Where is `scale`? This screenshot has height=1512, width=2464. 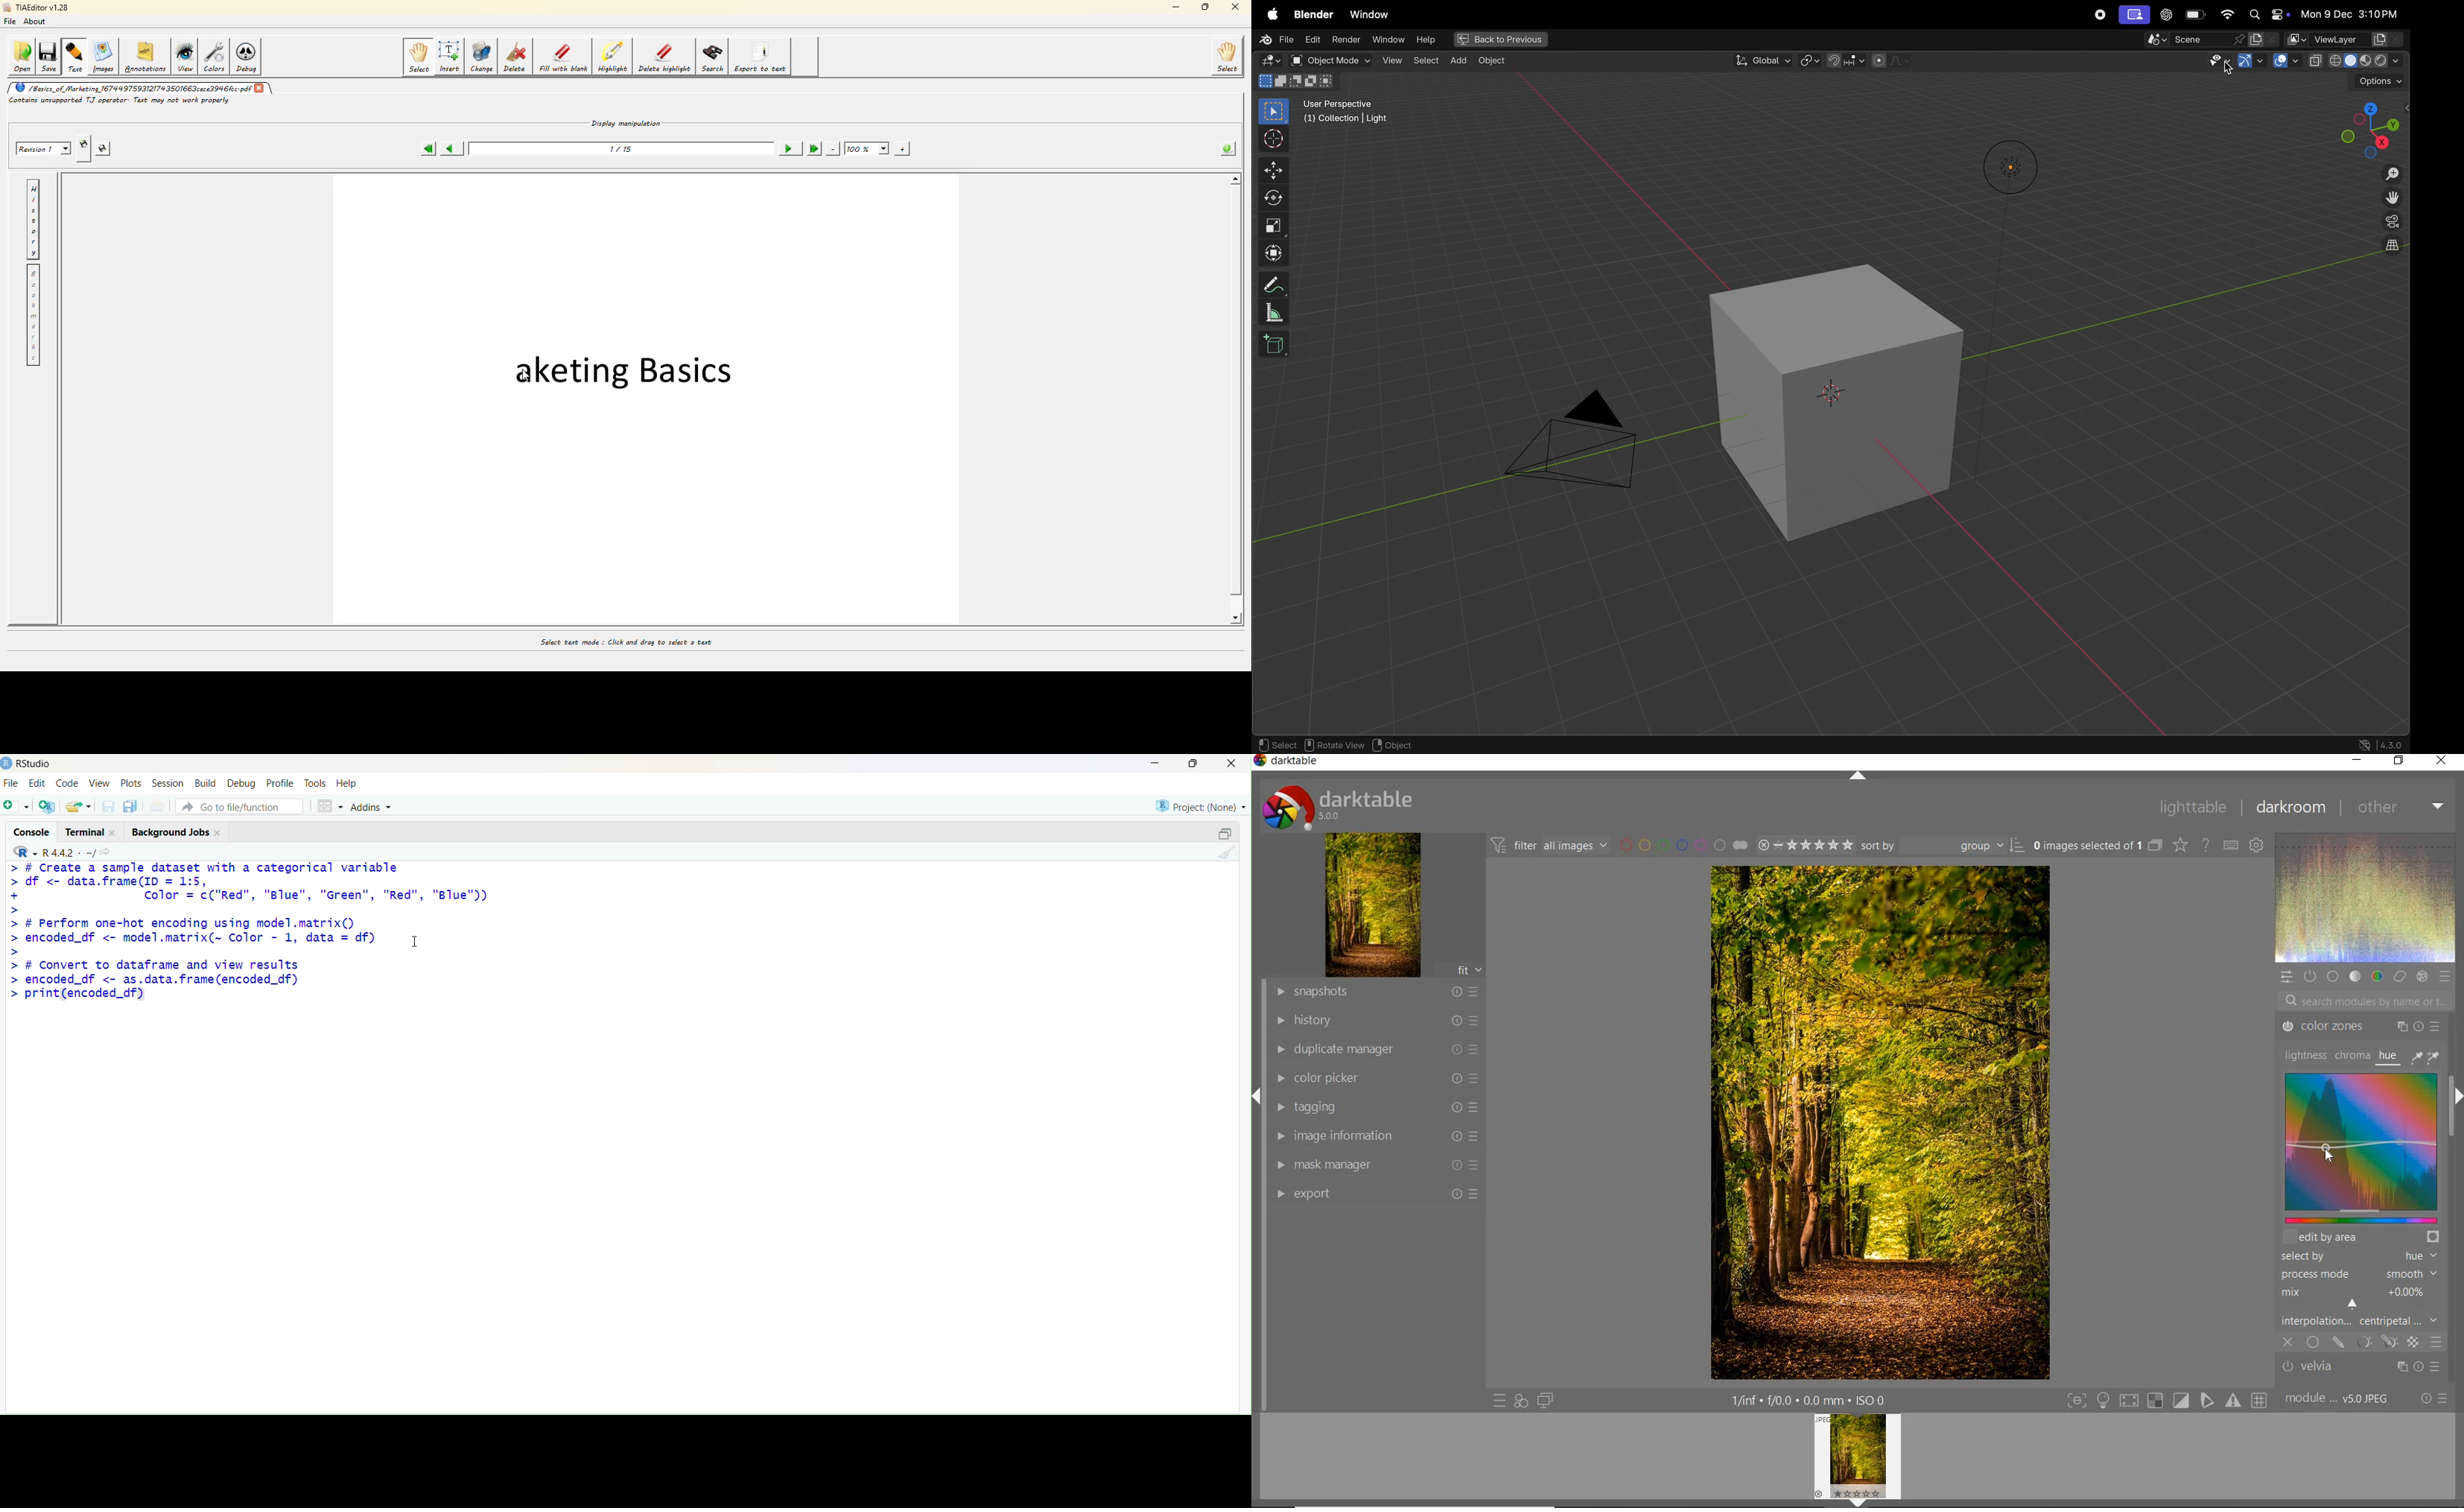
scale is located at coordinates (1274, 224).